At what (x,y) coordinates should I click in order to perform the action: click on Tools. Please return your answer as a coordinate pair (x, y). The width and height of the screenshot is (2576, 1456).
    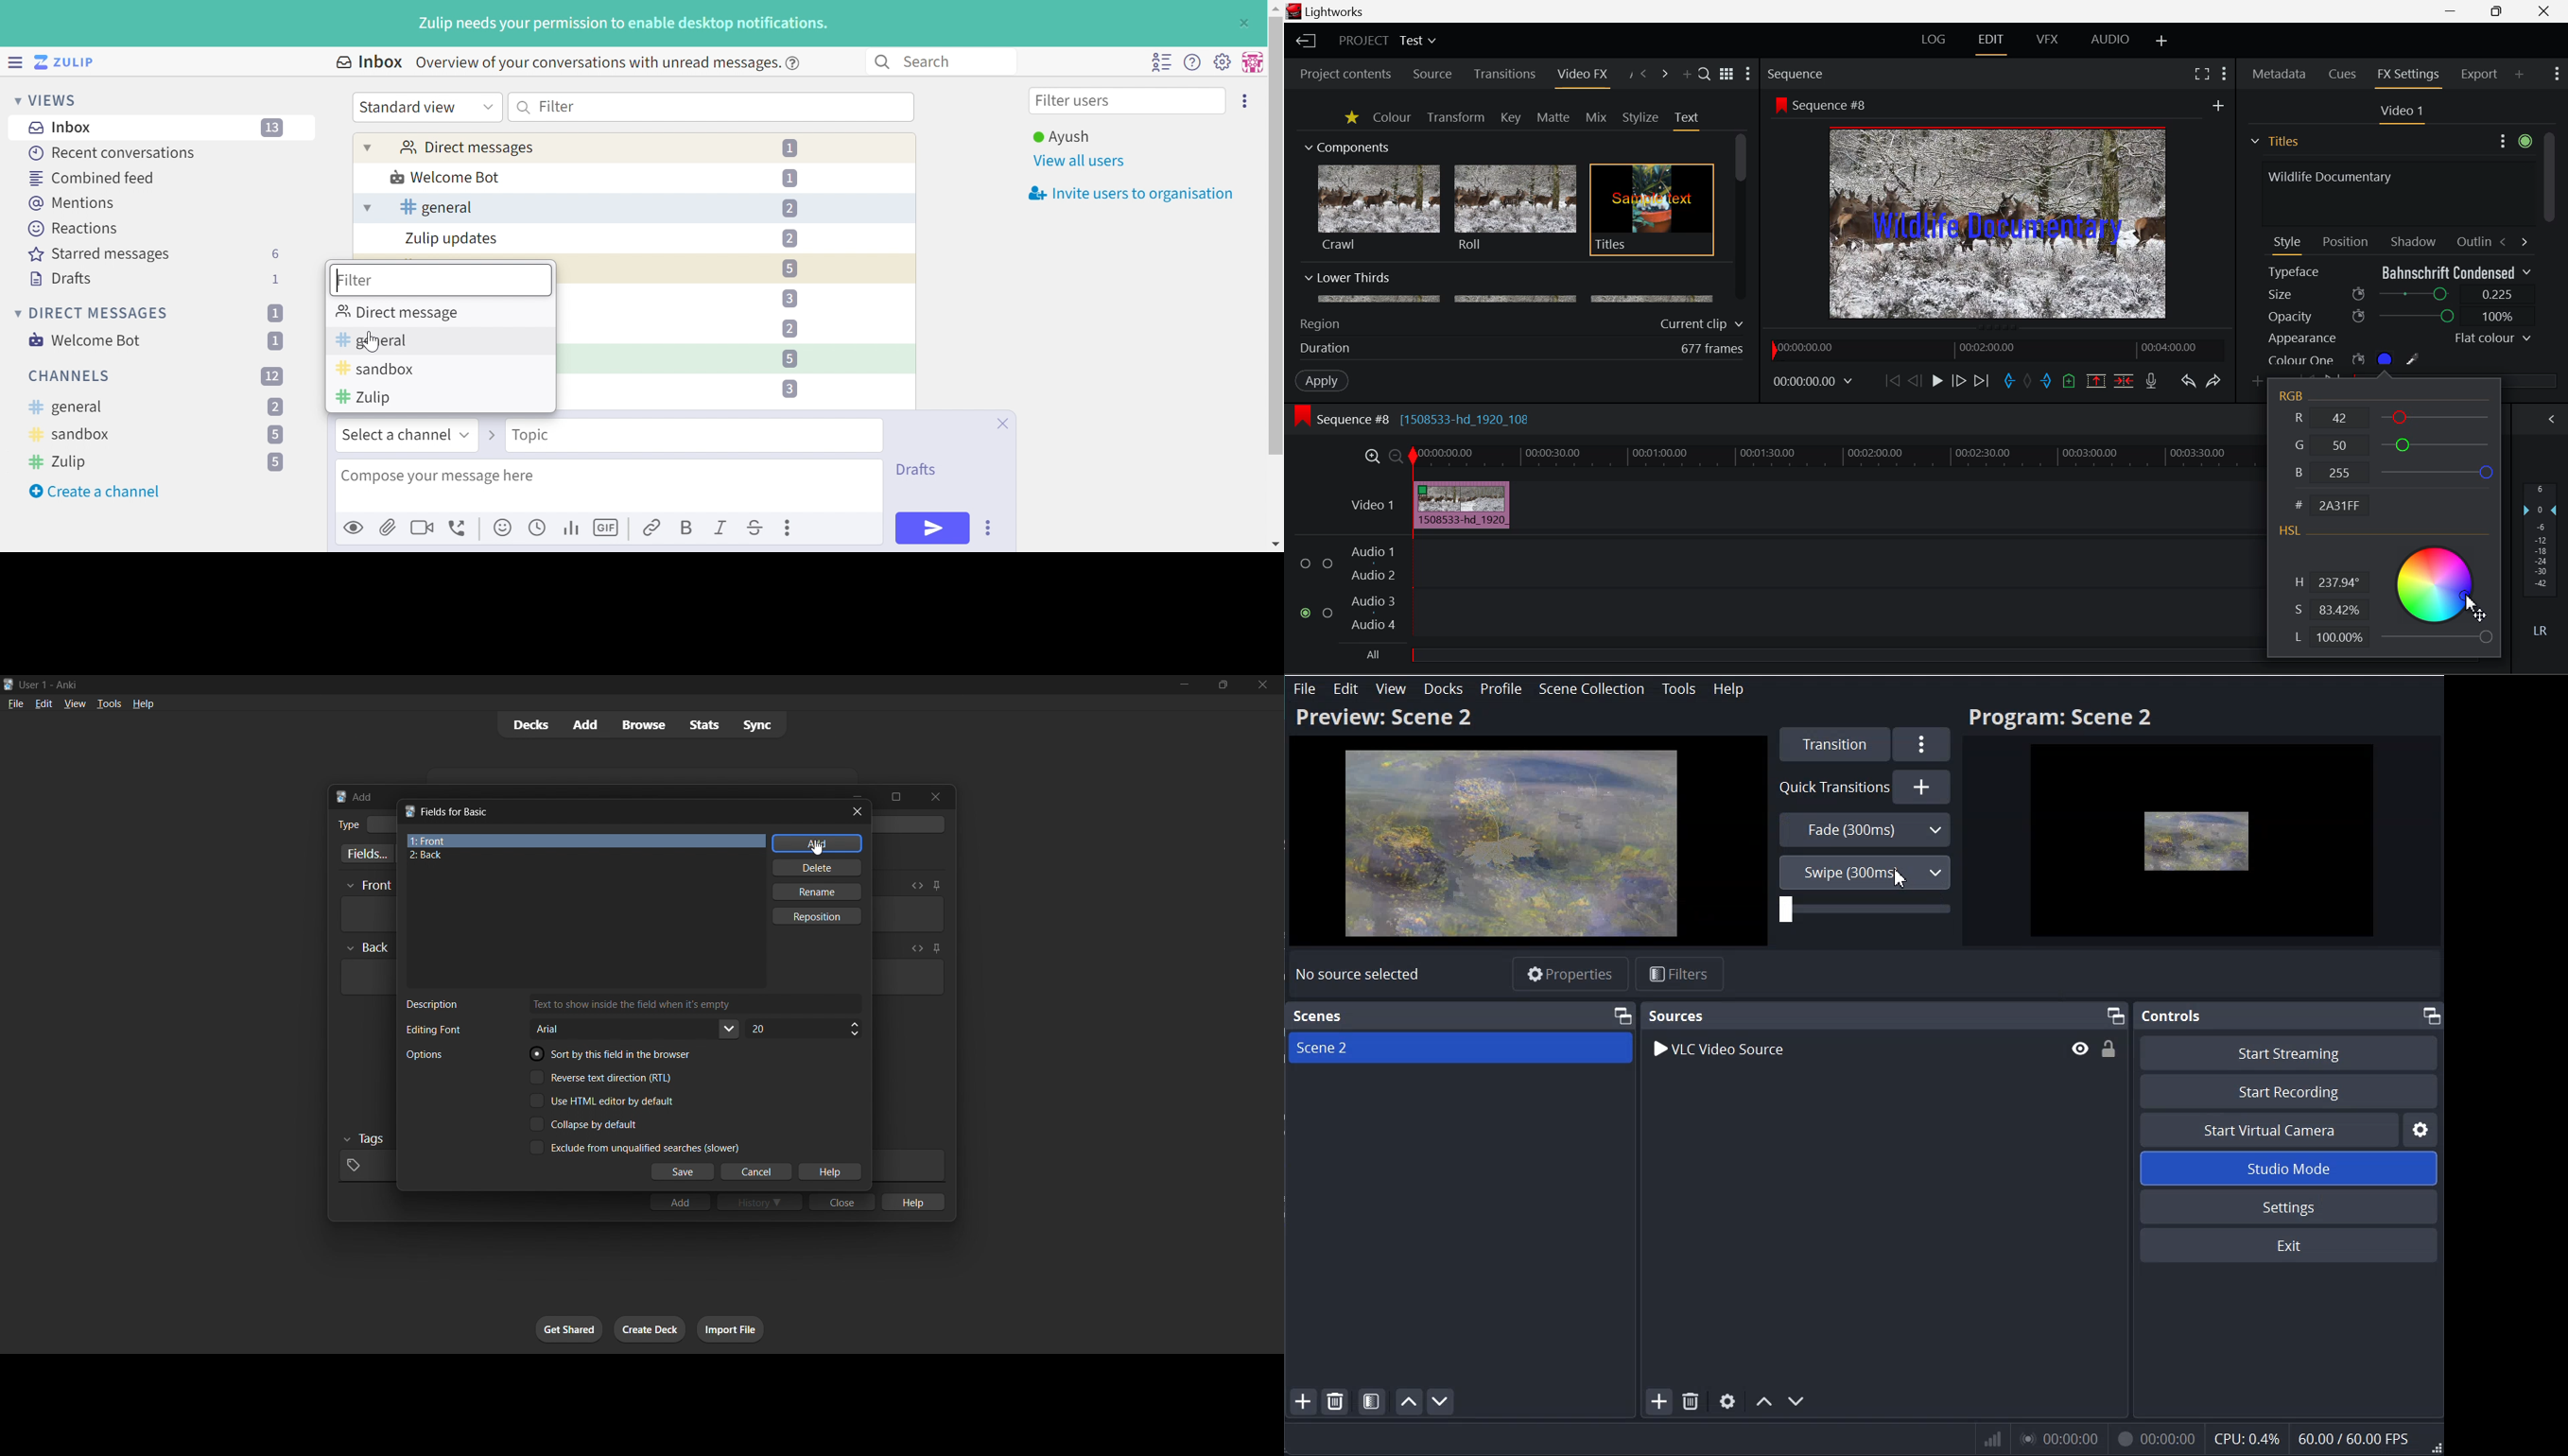
    Looking at the image, I should click on (1679, 689).